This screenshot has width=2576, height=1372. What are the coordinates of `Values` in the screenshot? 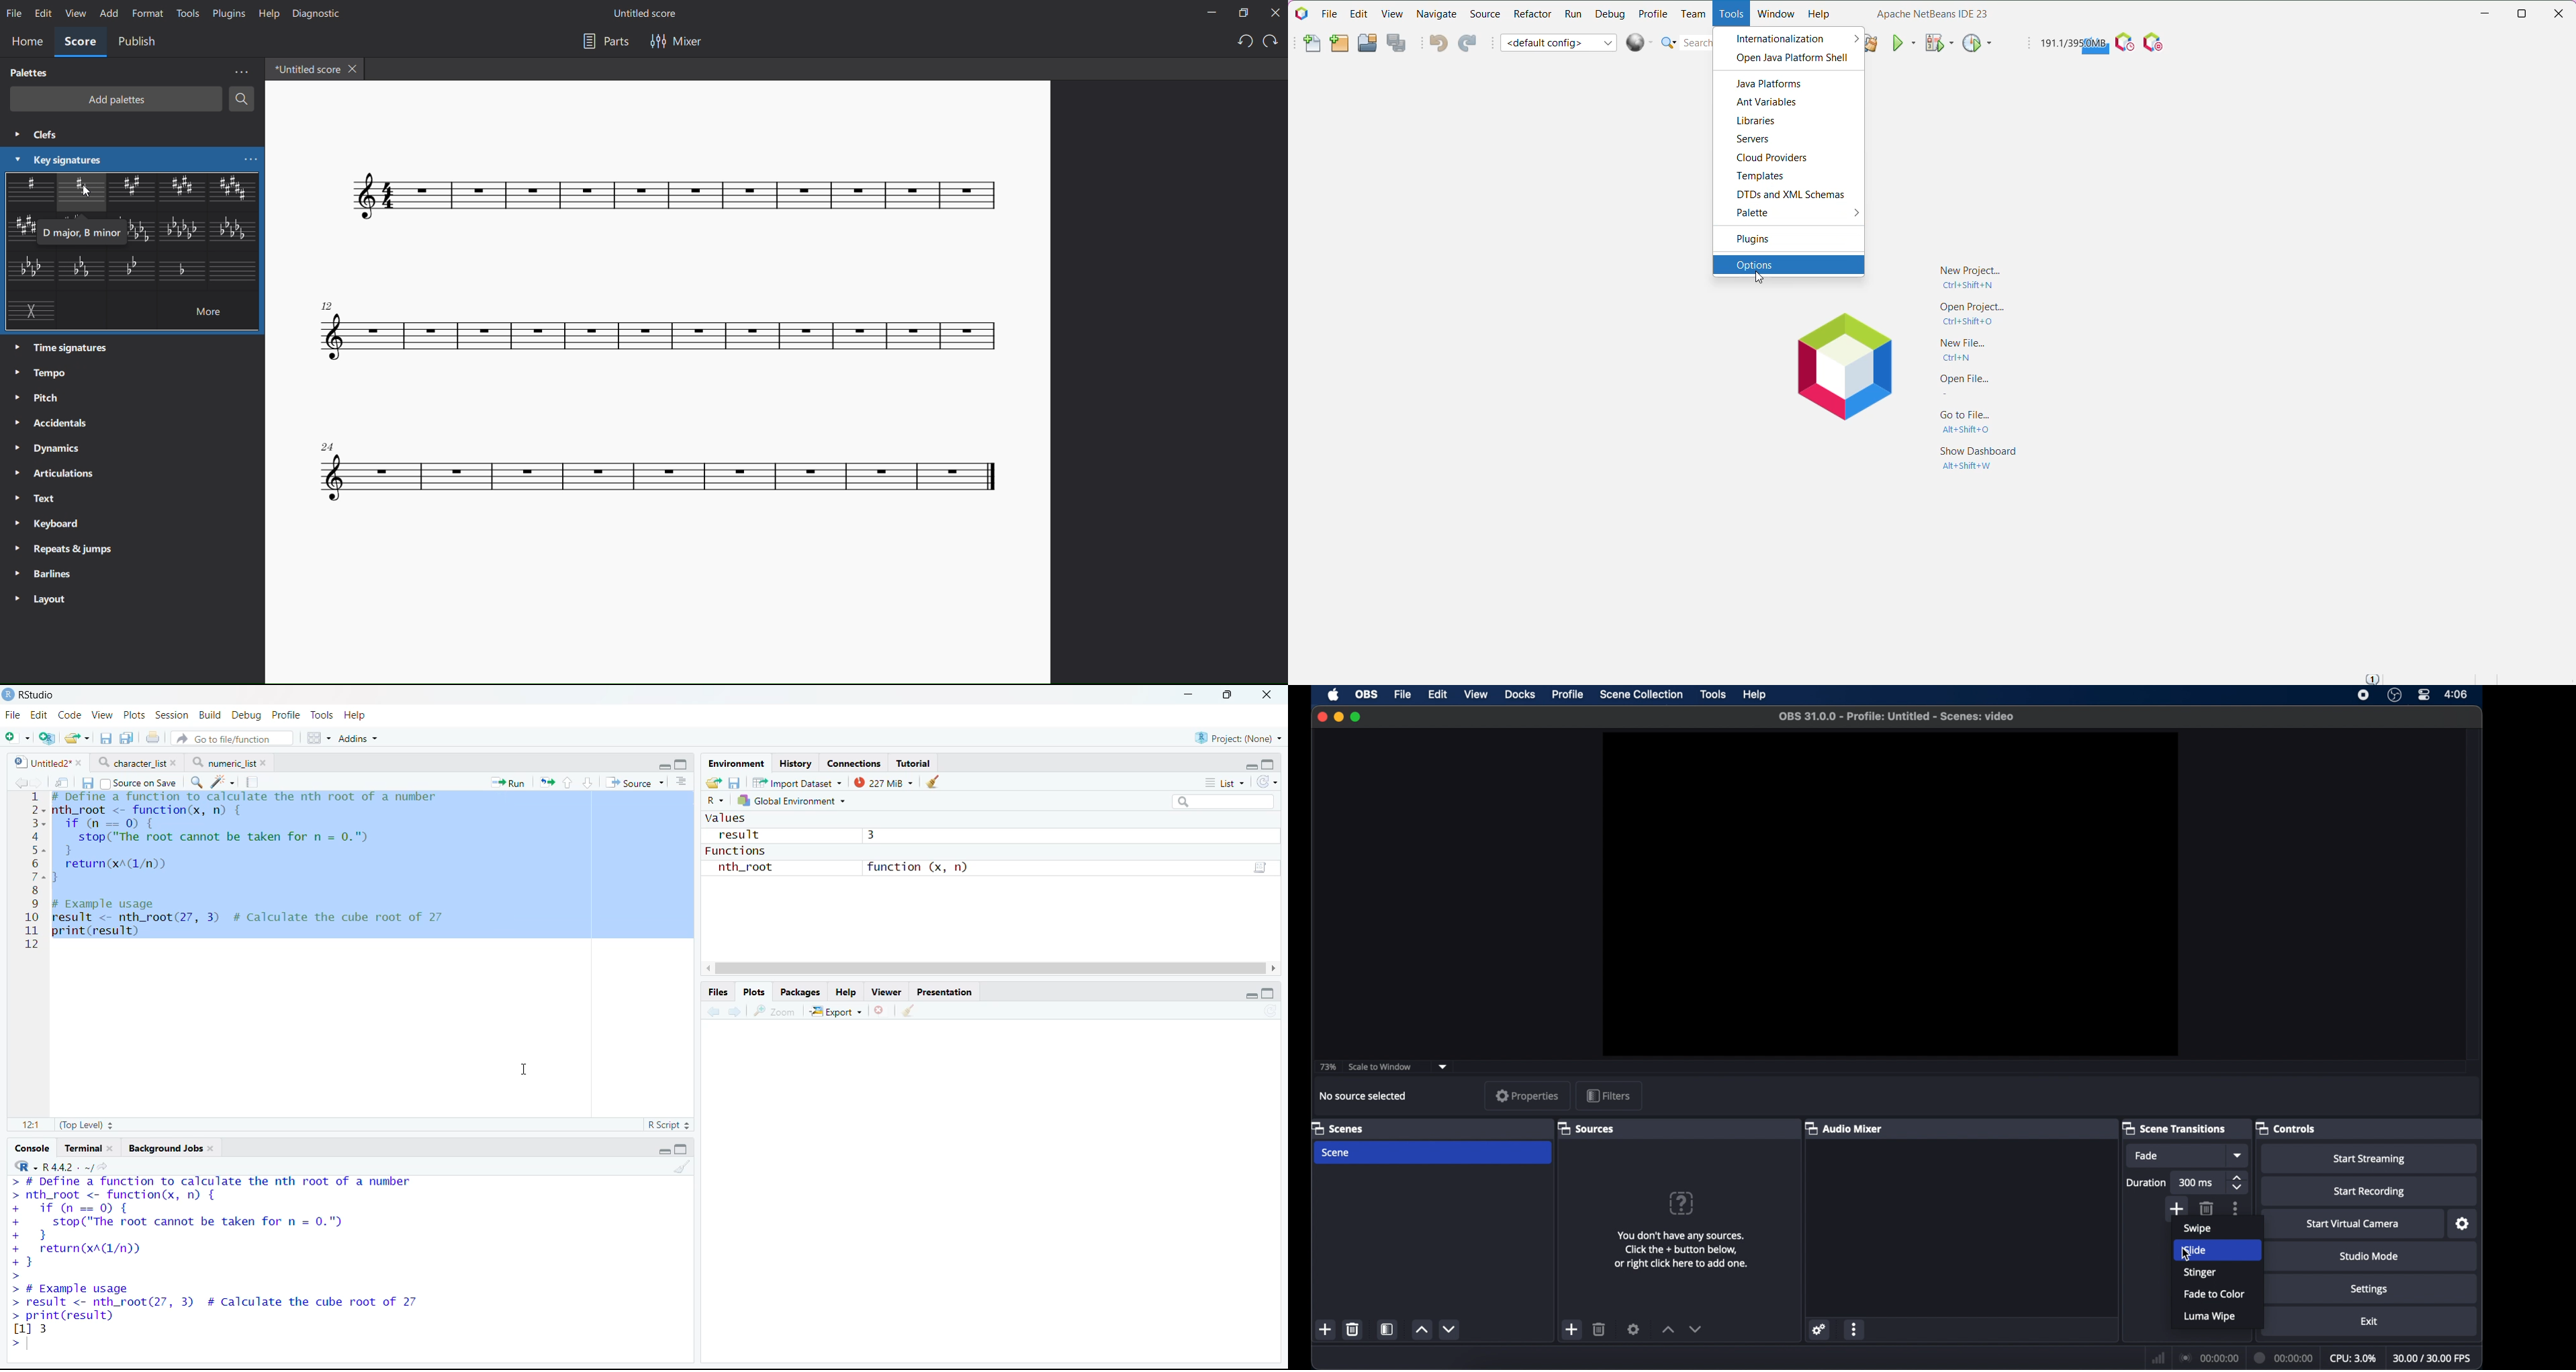 It's located at (732, 818).